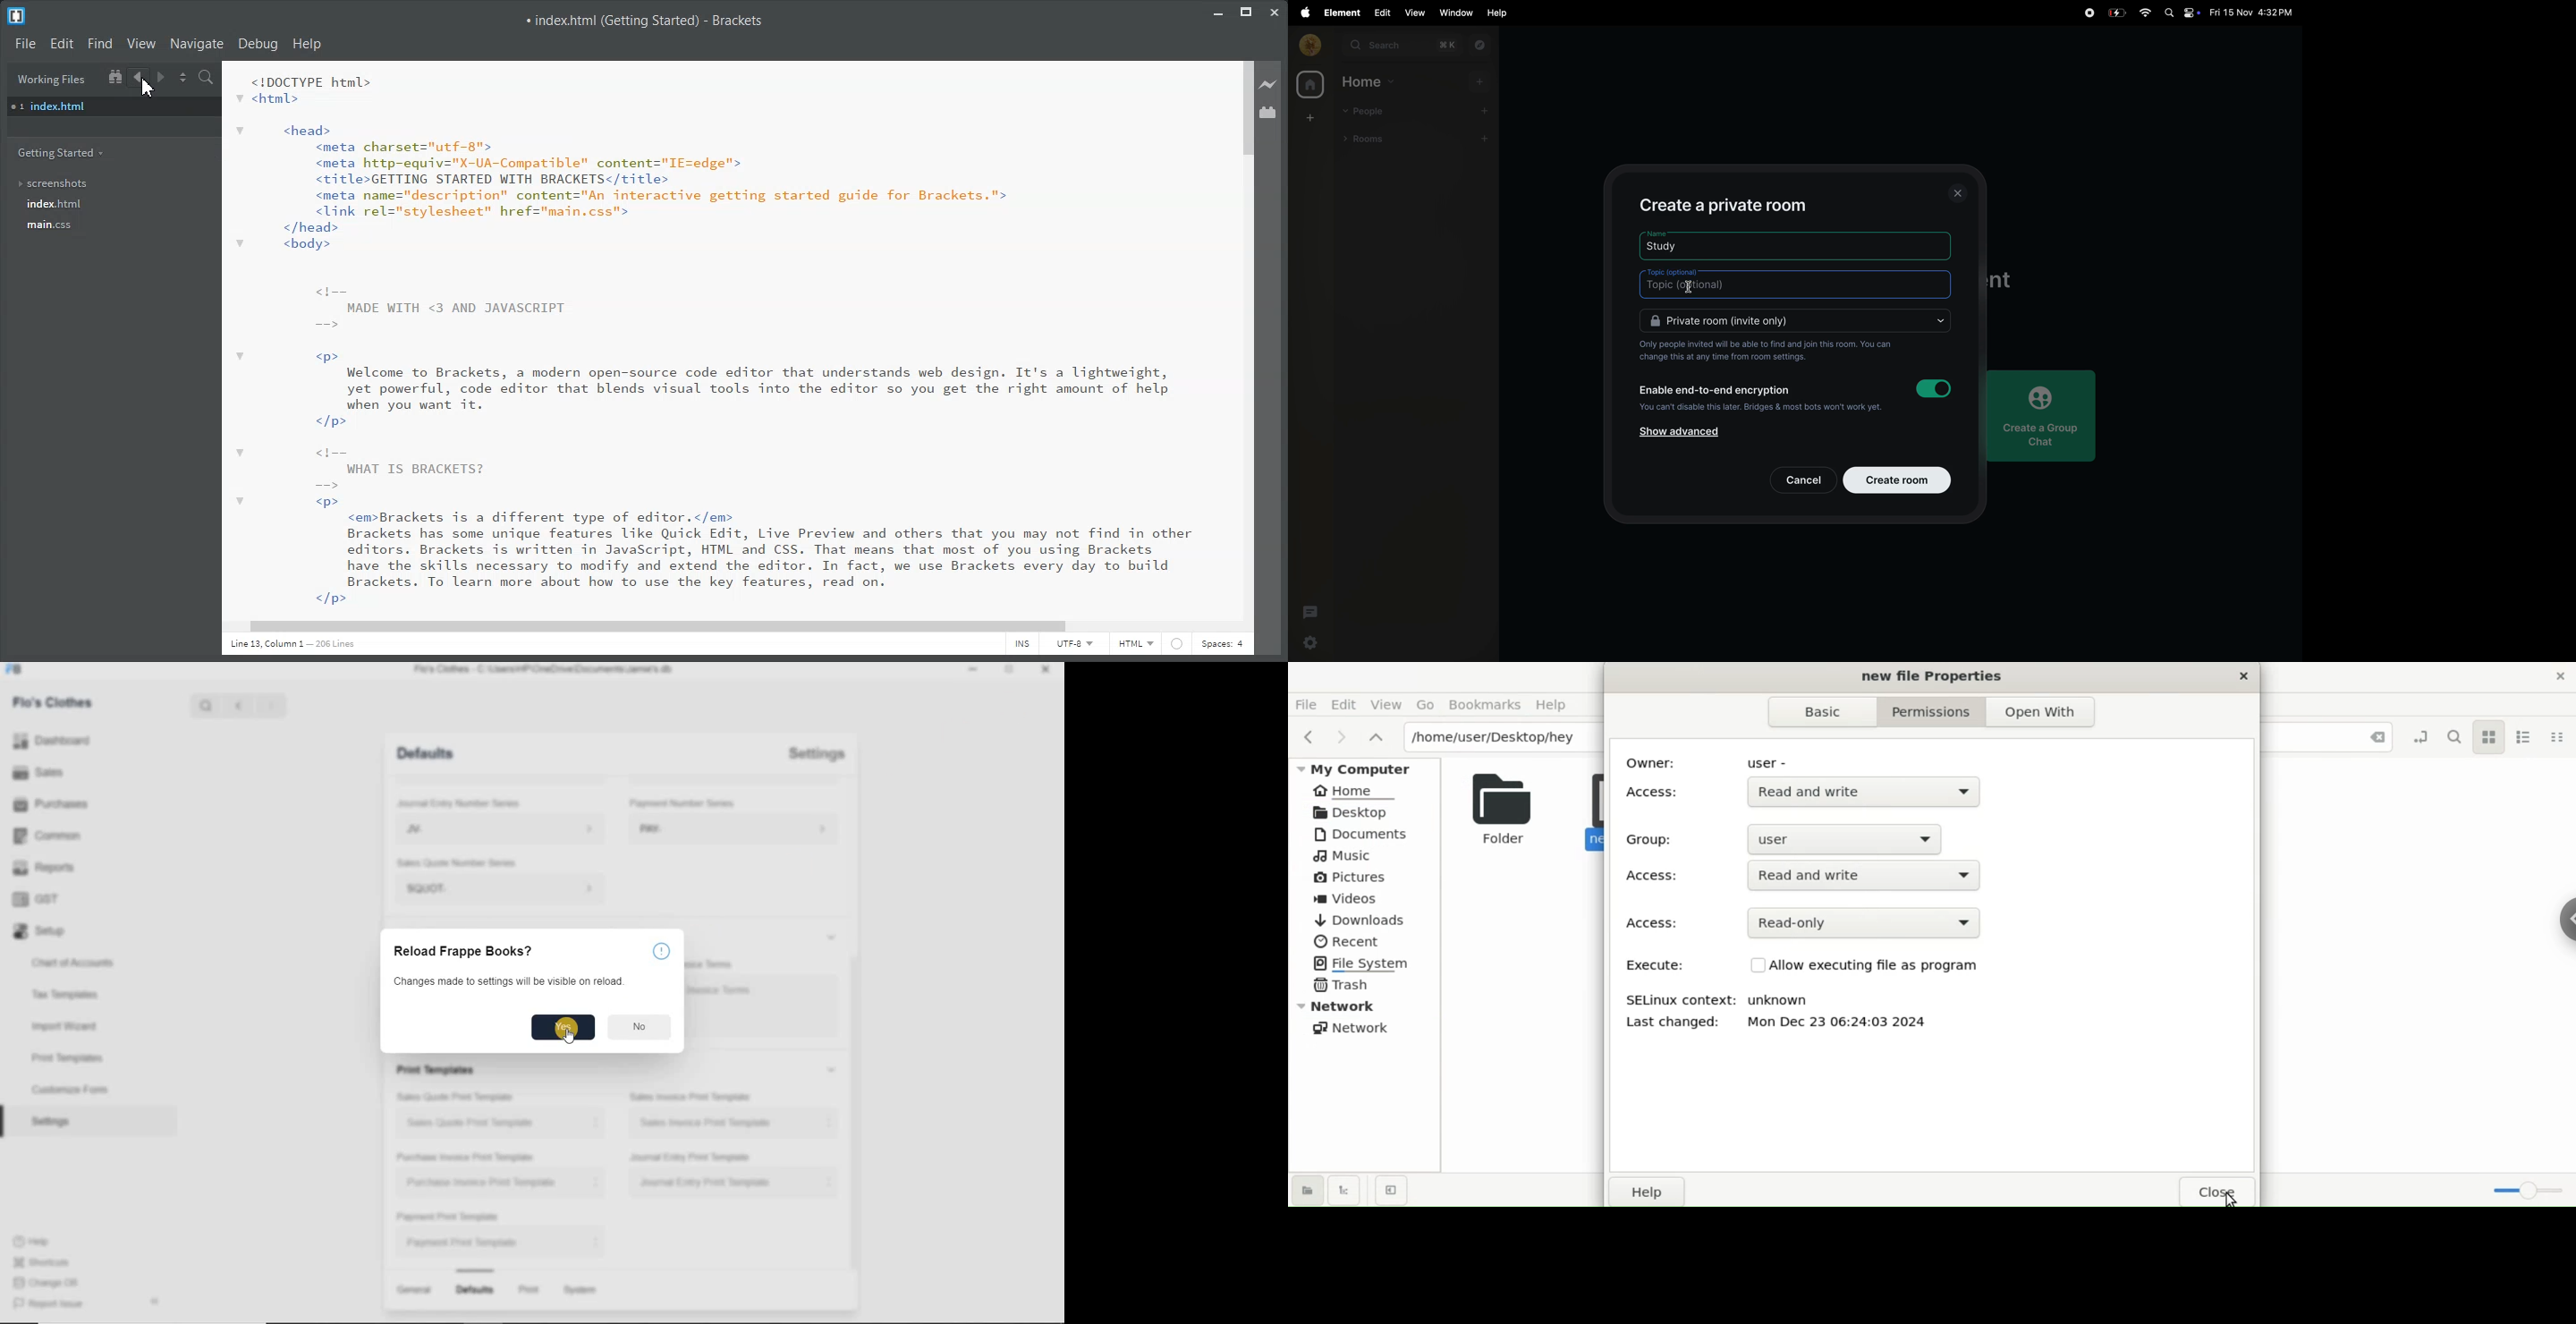 The height and width of the screenshot is (1344, 2576). What do you see at coordinates (1898, 479) in the screenshot?
I see `create room` at bounding box center [1898, 479].